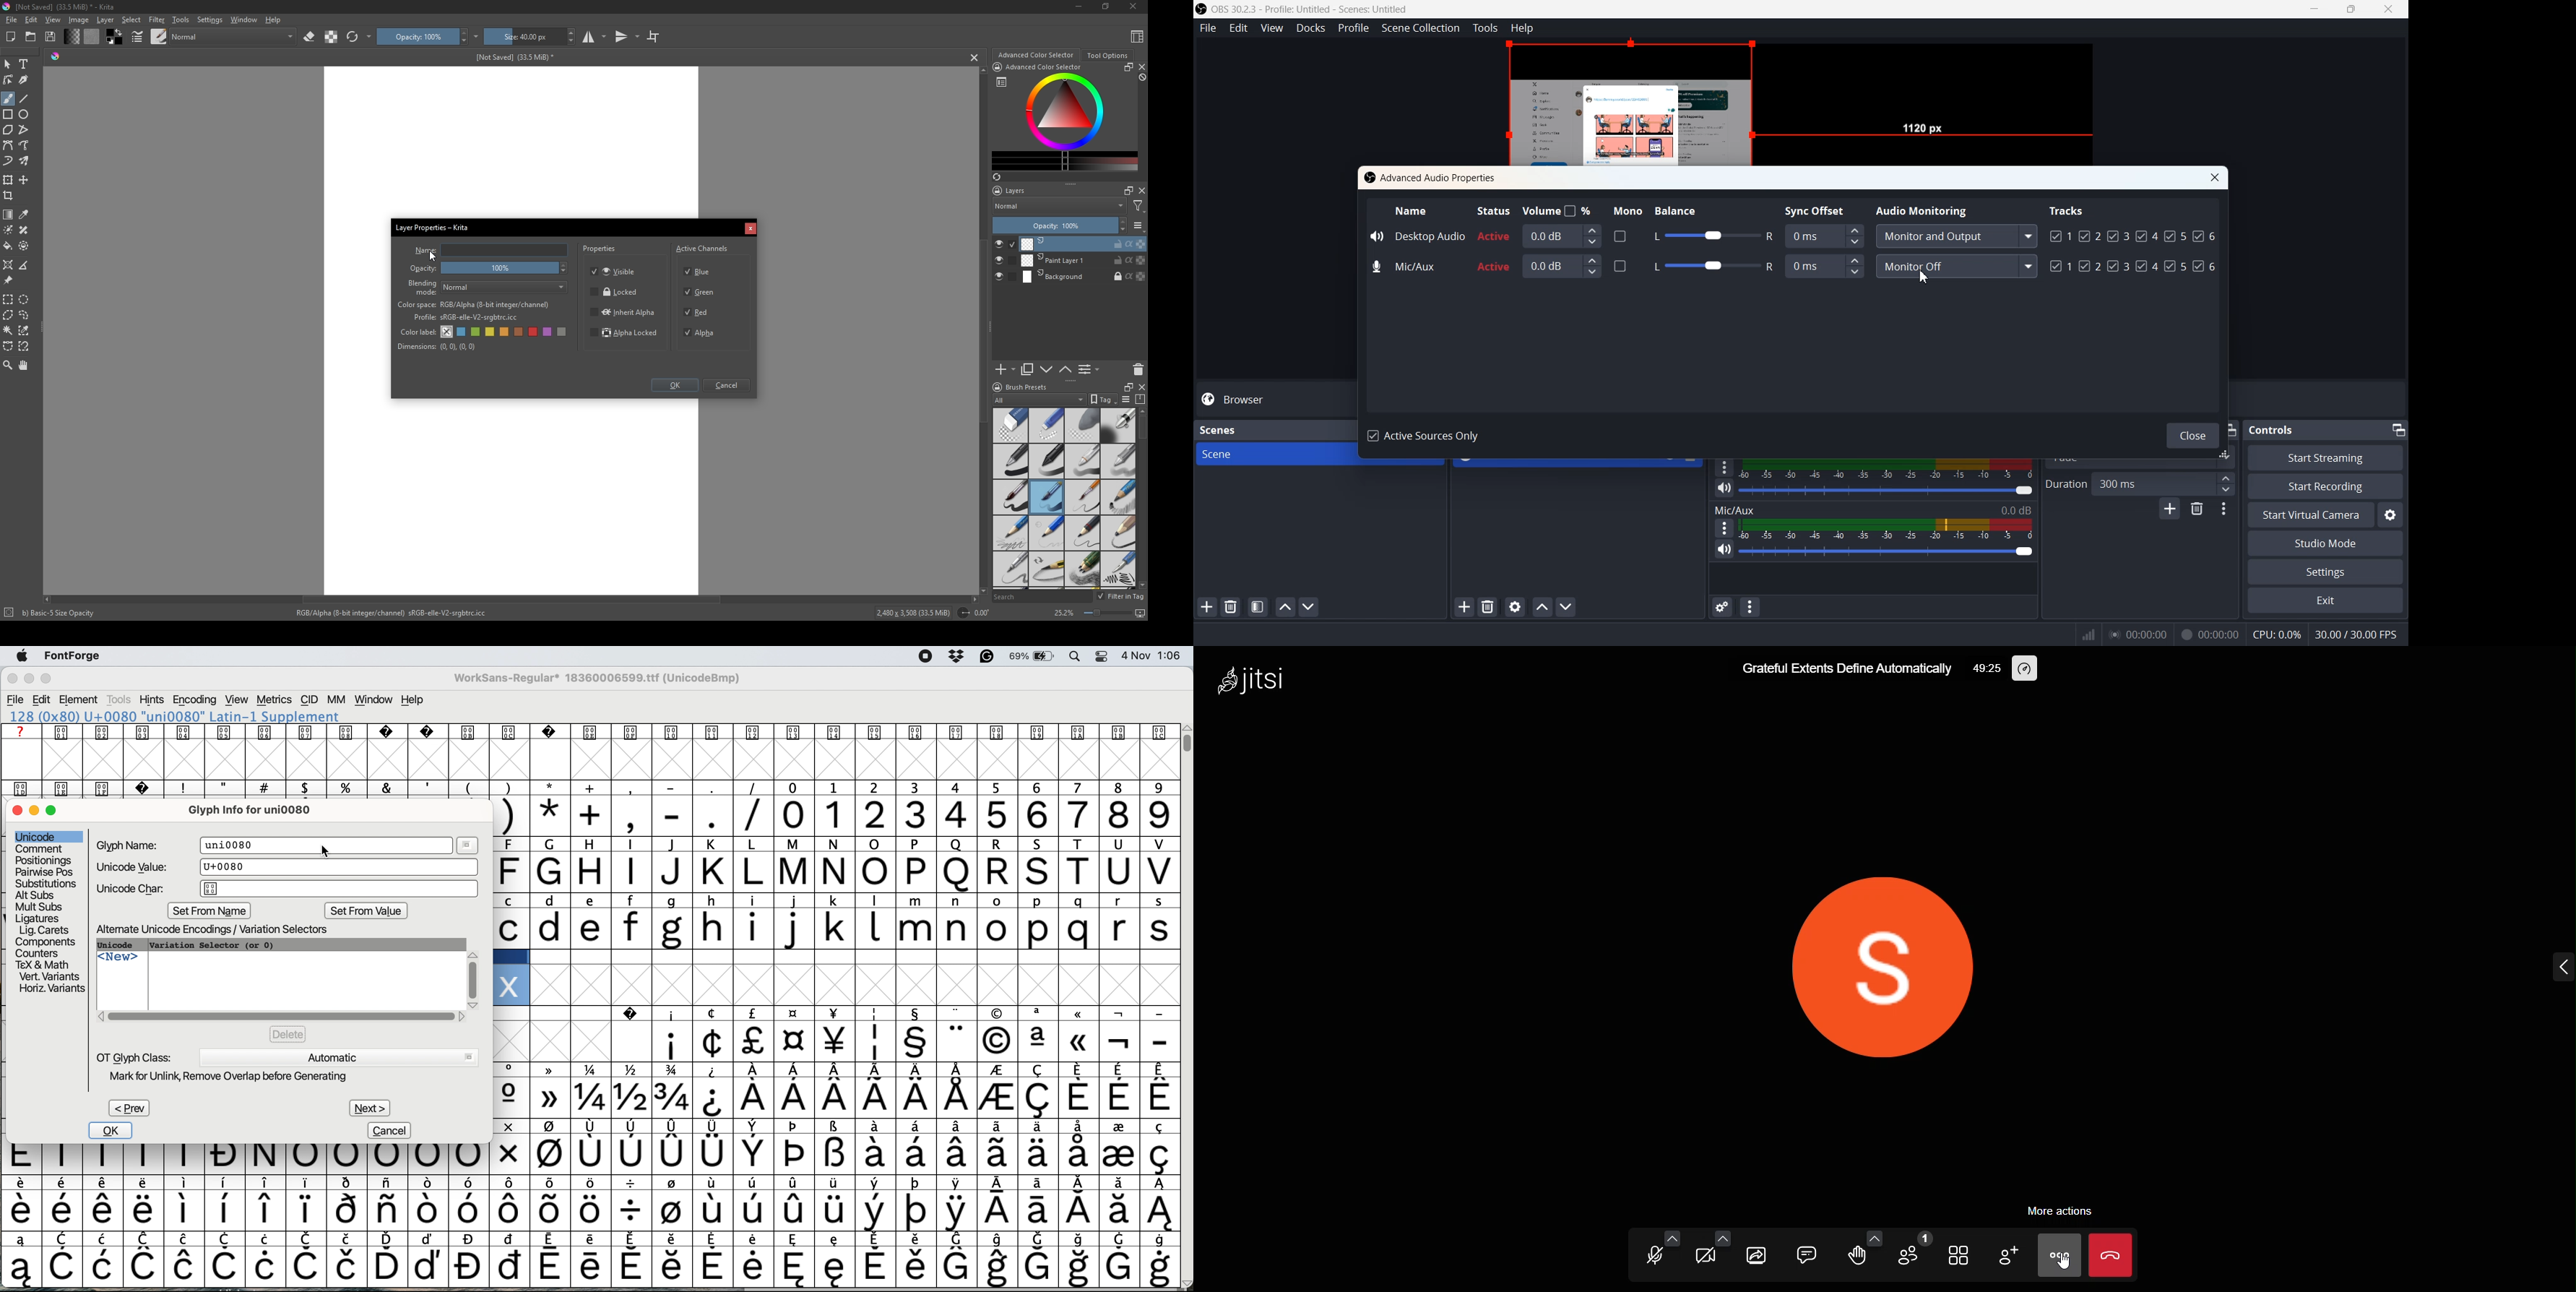  Describe the element at coordinates (2064, 1210) in the screenshot. I see `more action` at that location.